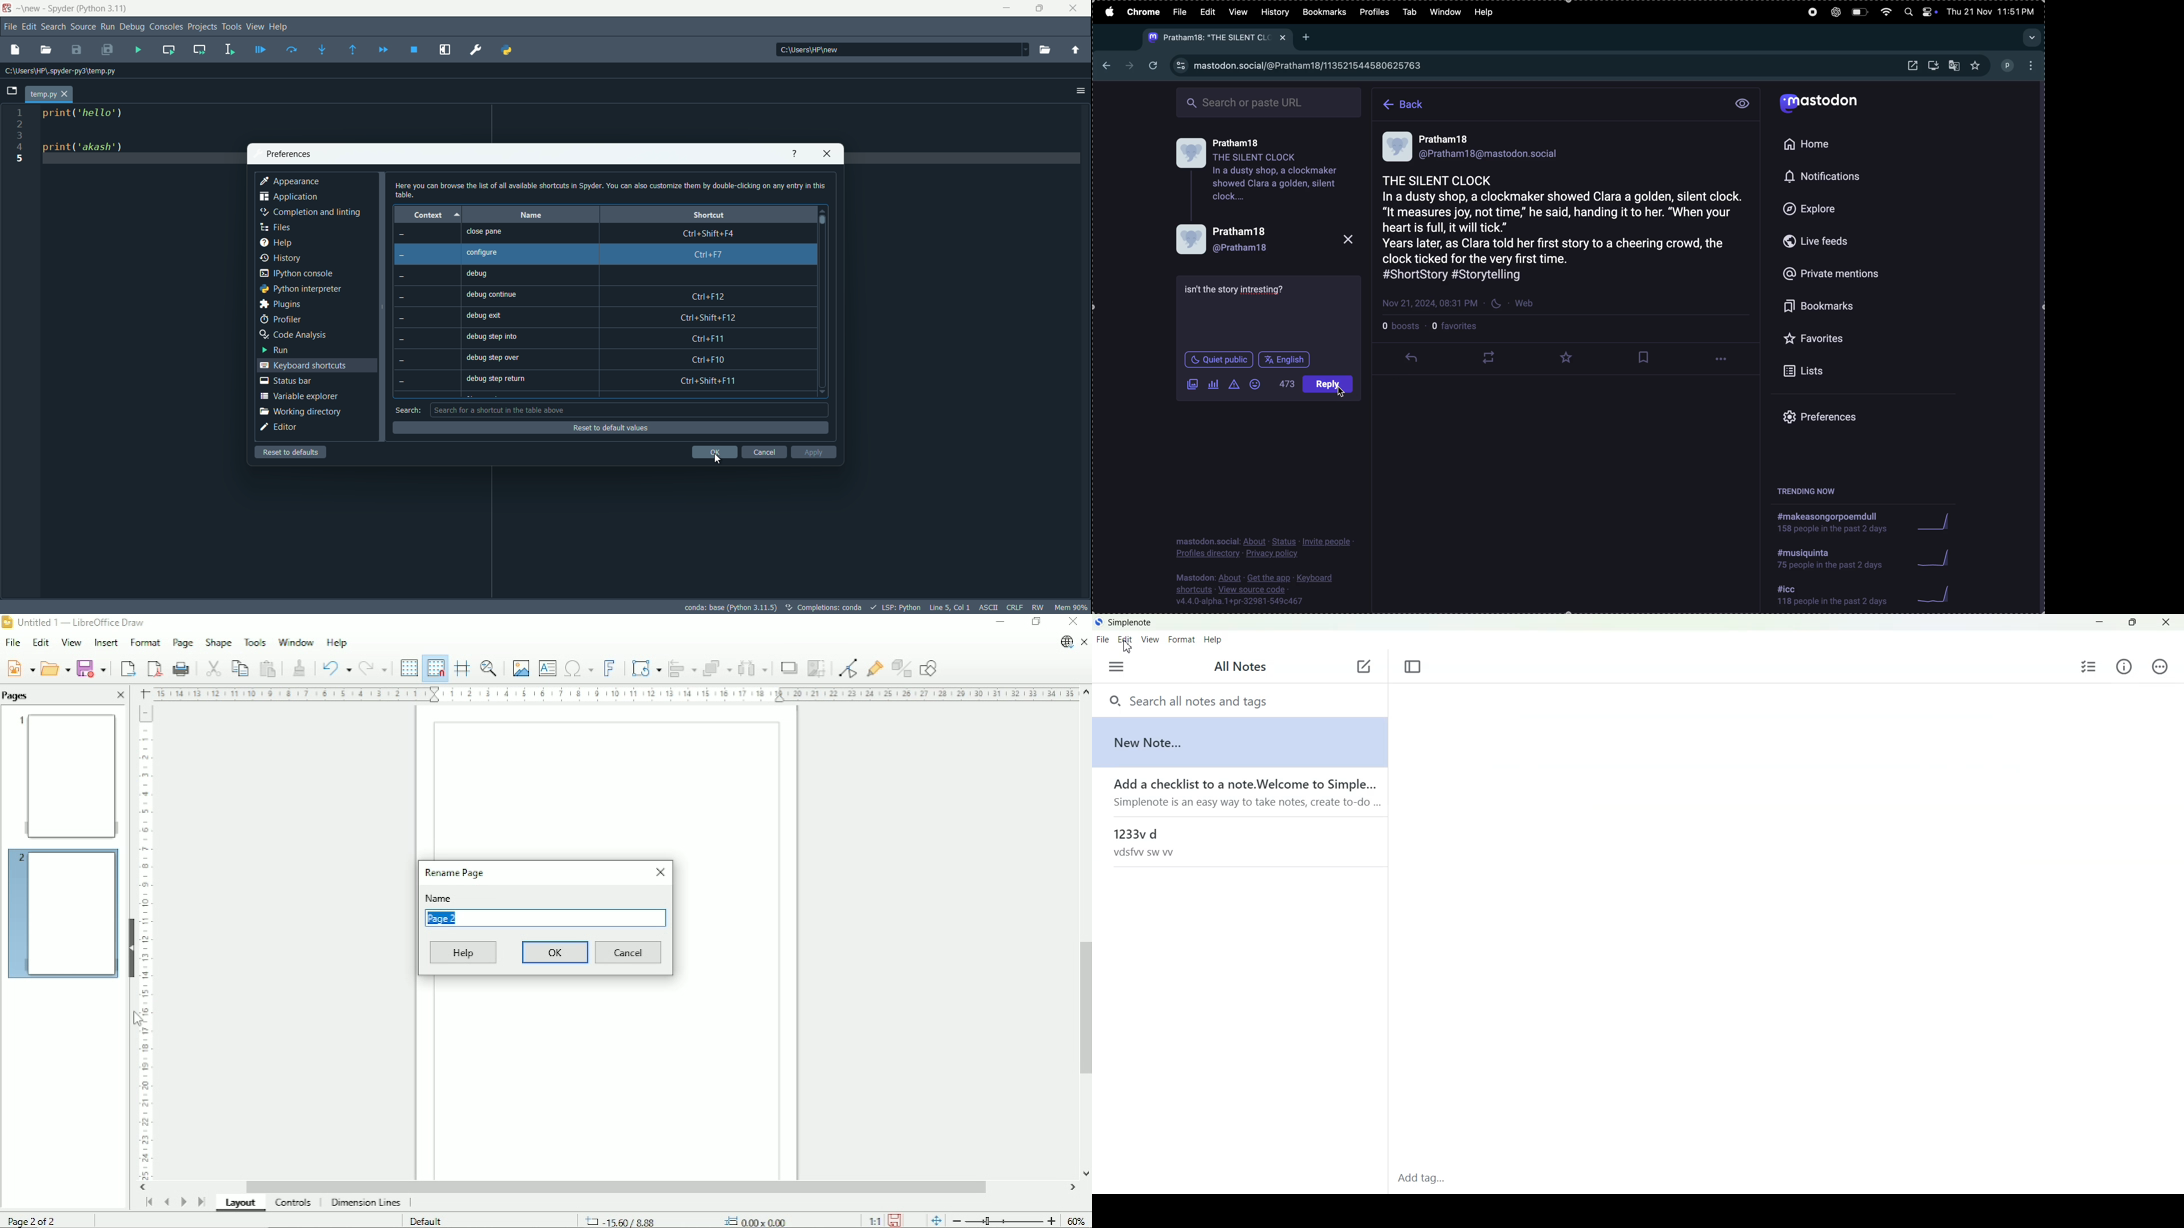  I want to click on run, so click(276, 349).